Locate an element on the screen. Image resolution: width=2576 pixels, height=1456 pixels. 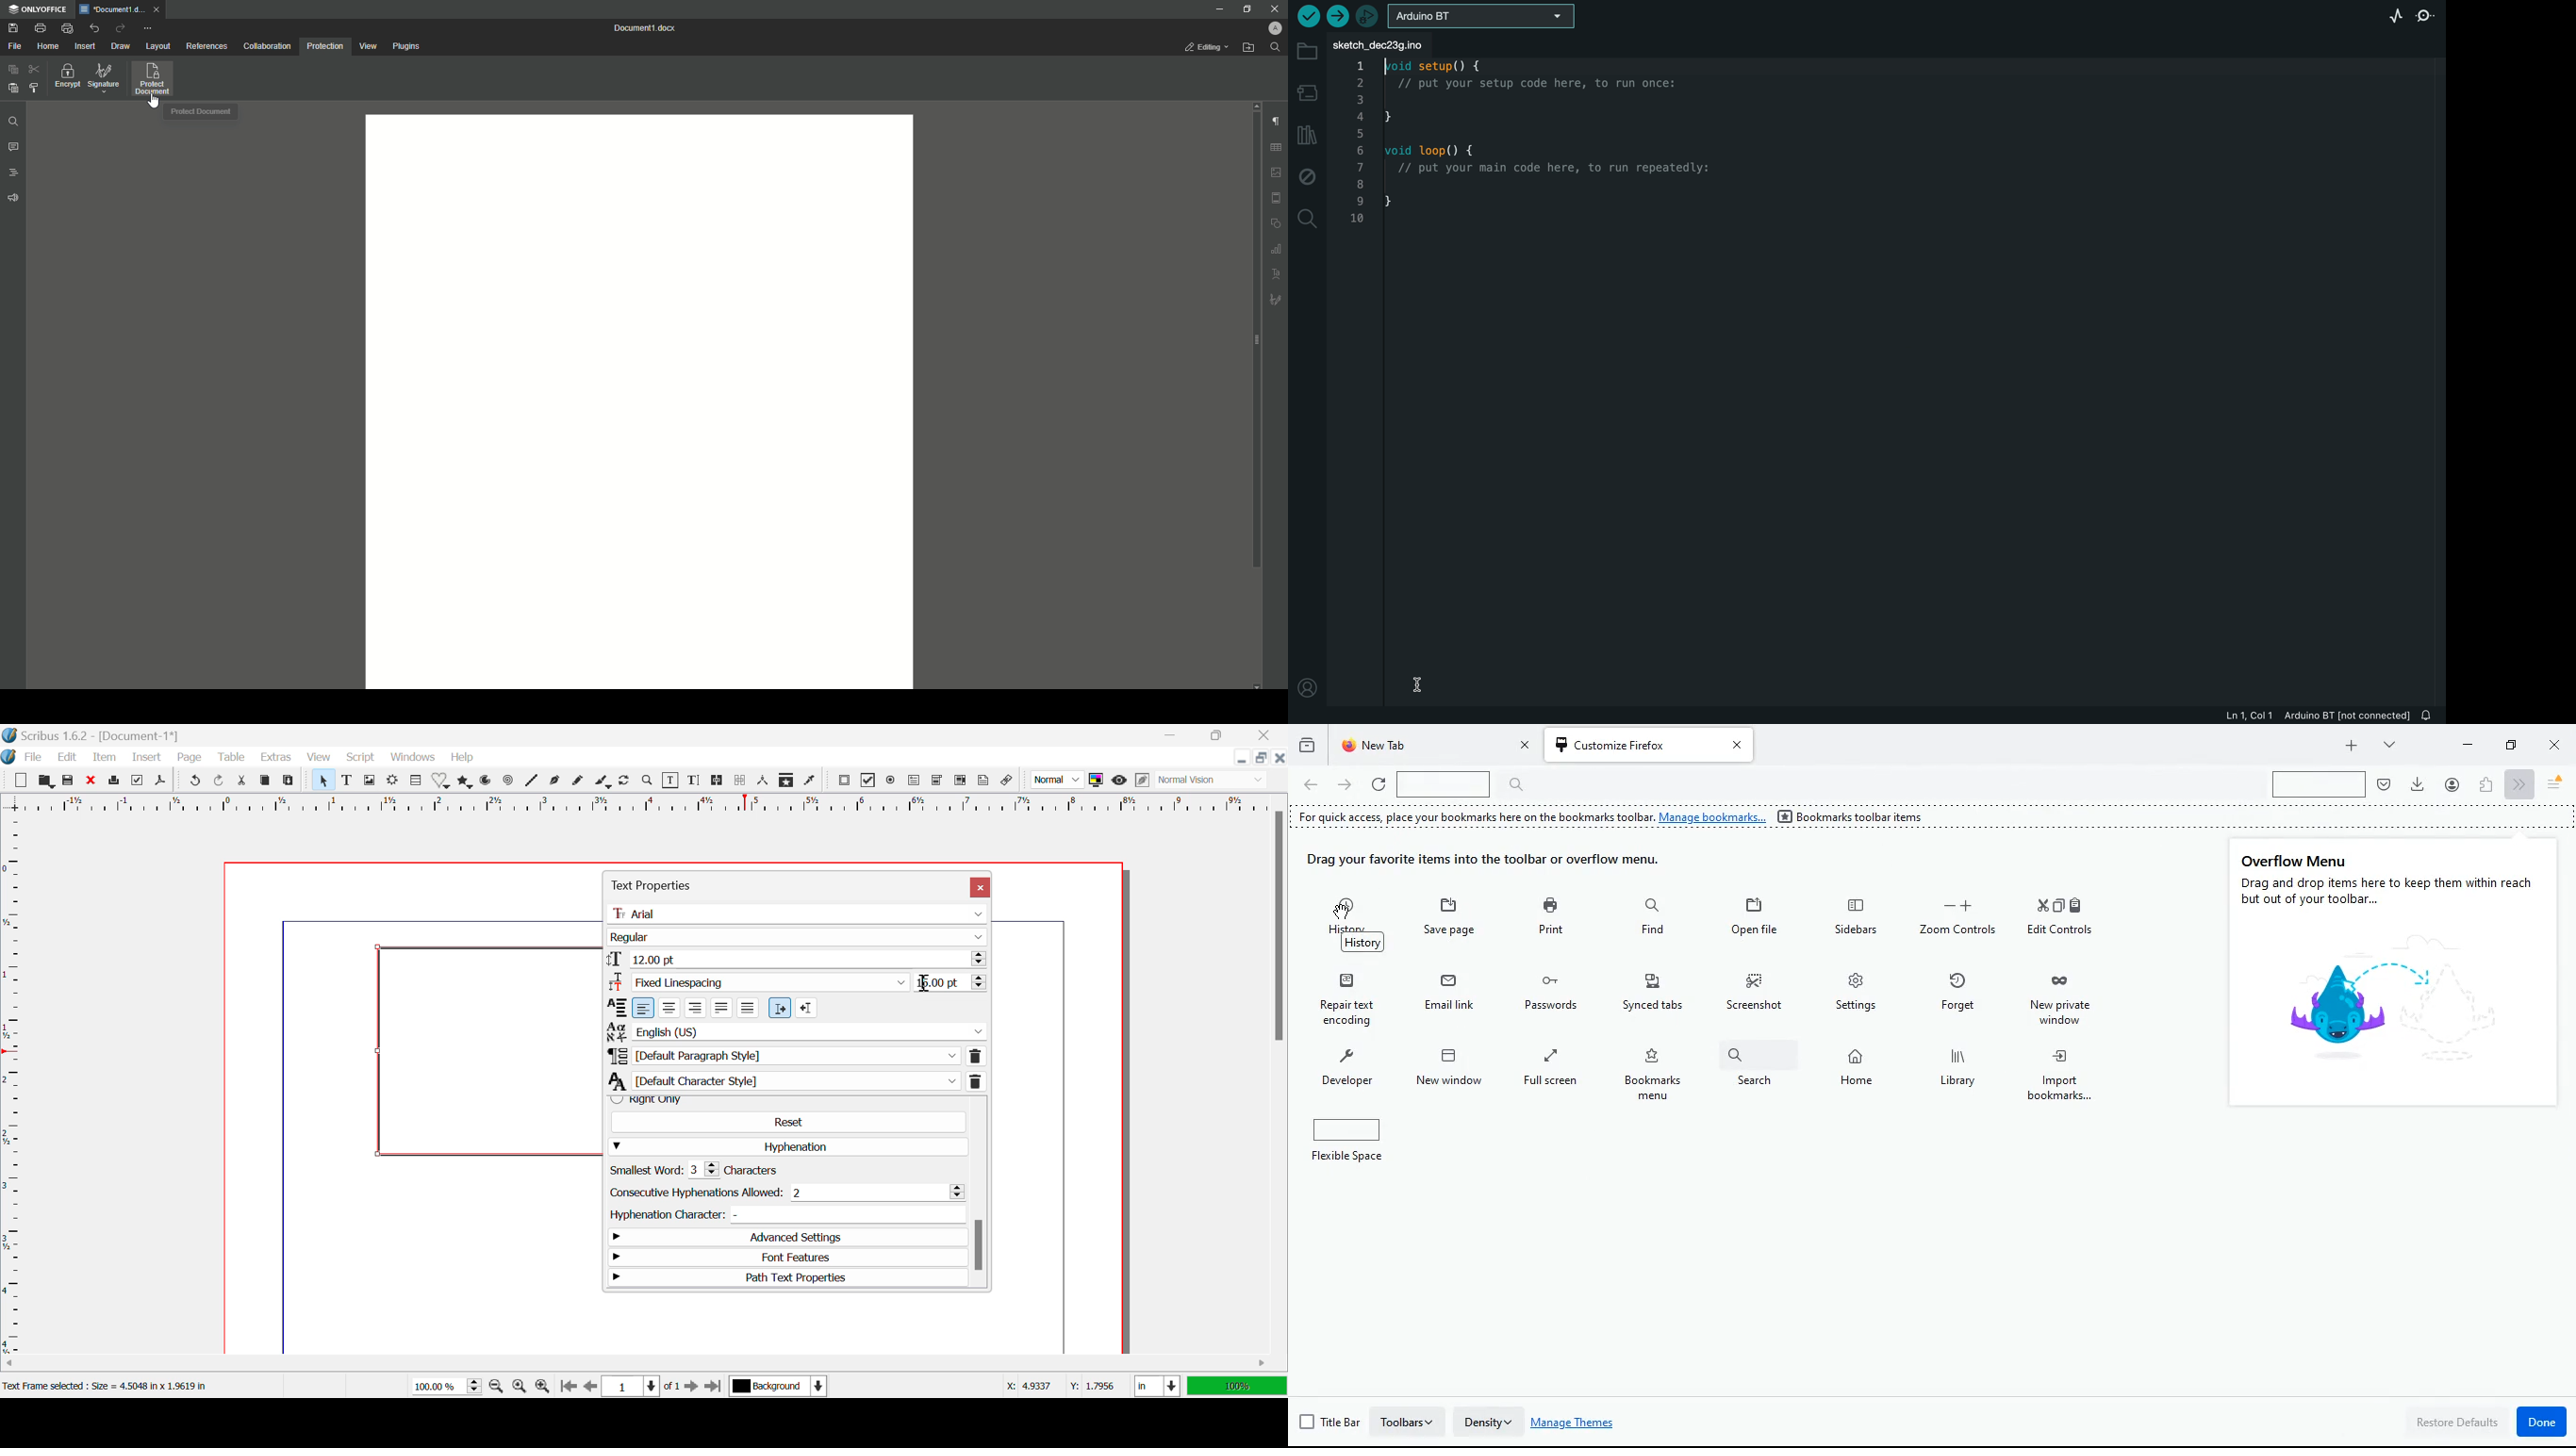
Pdf Combo box is located at coordinates (938, 782).